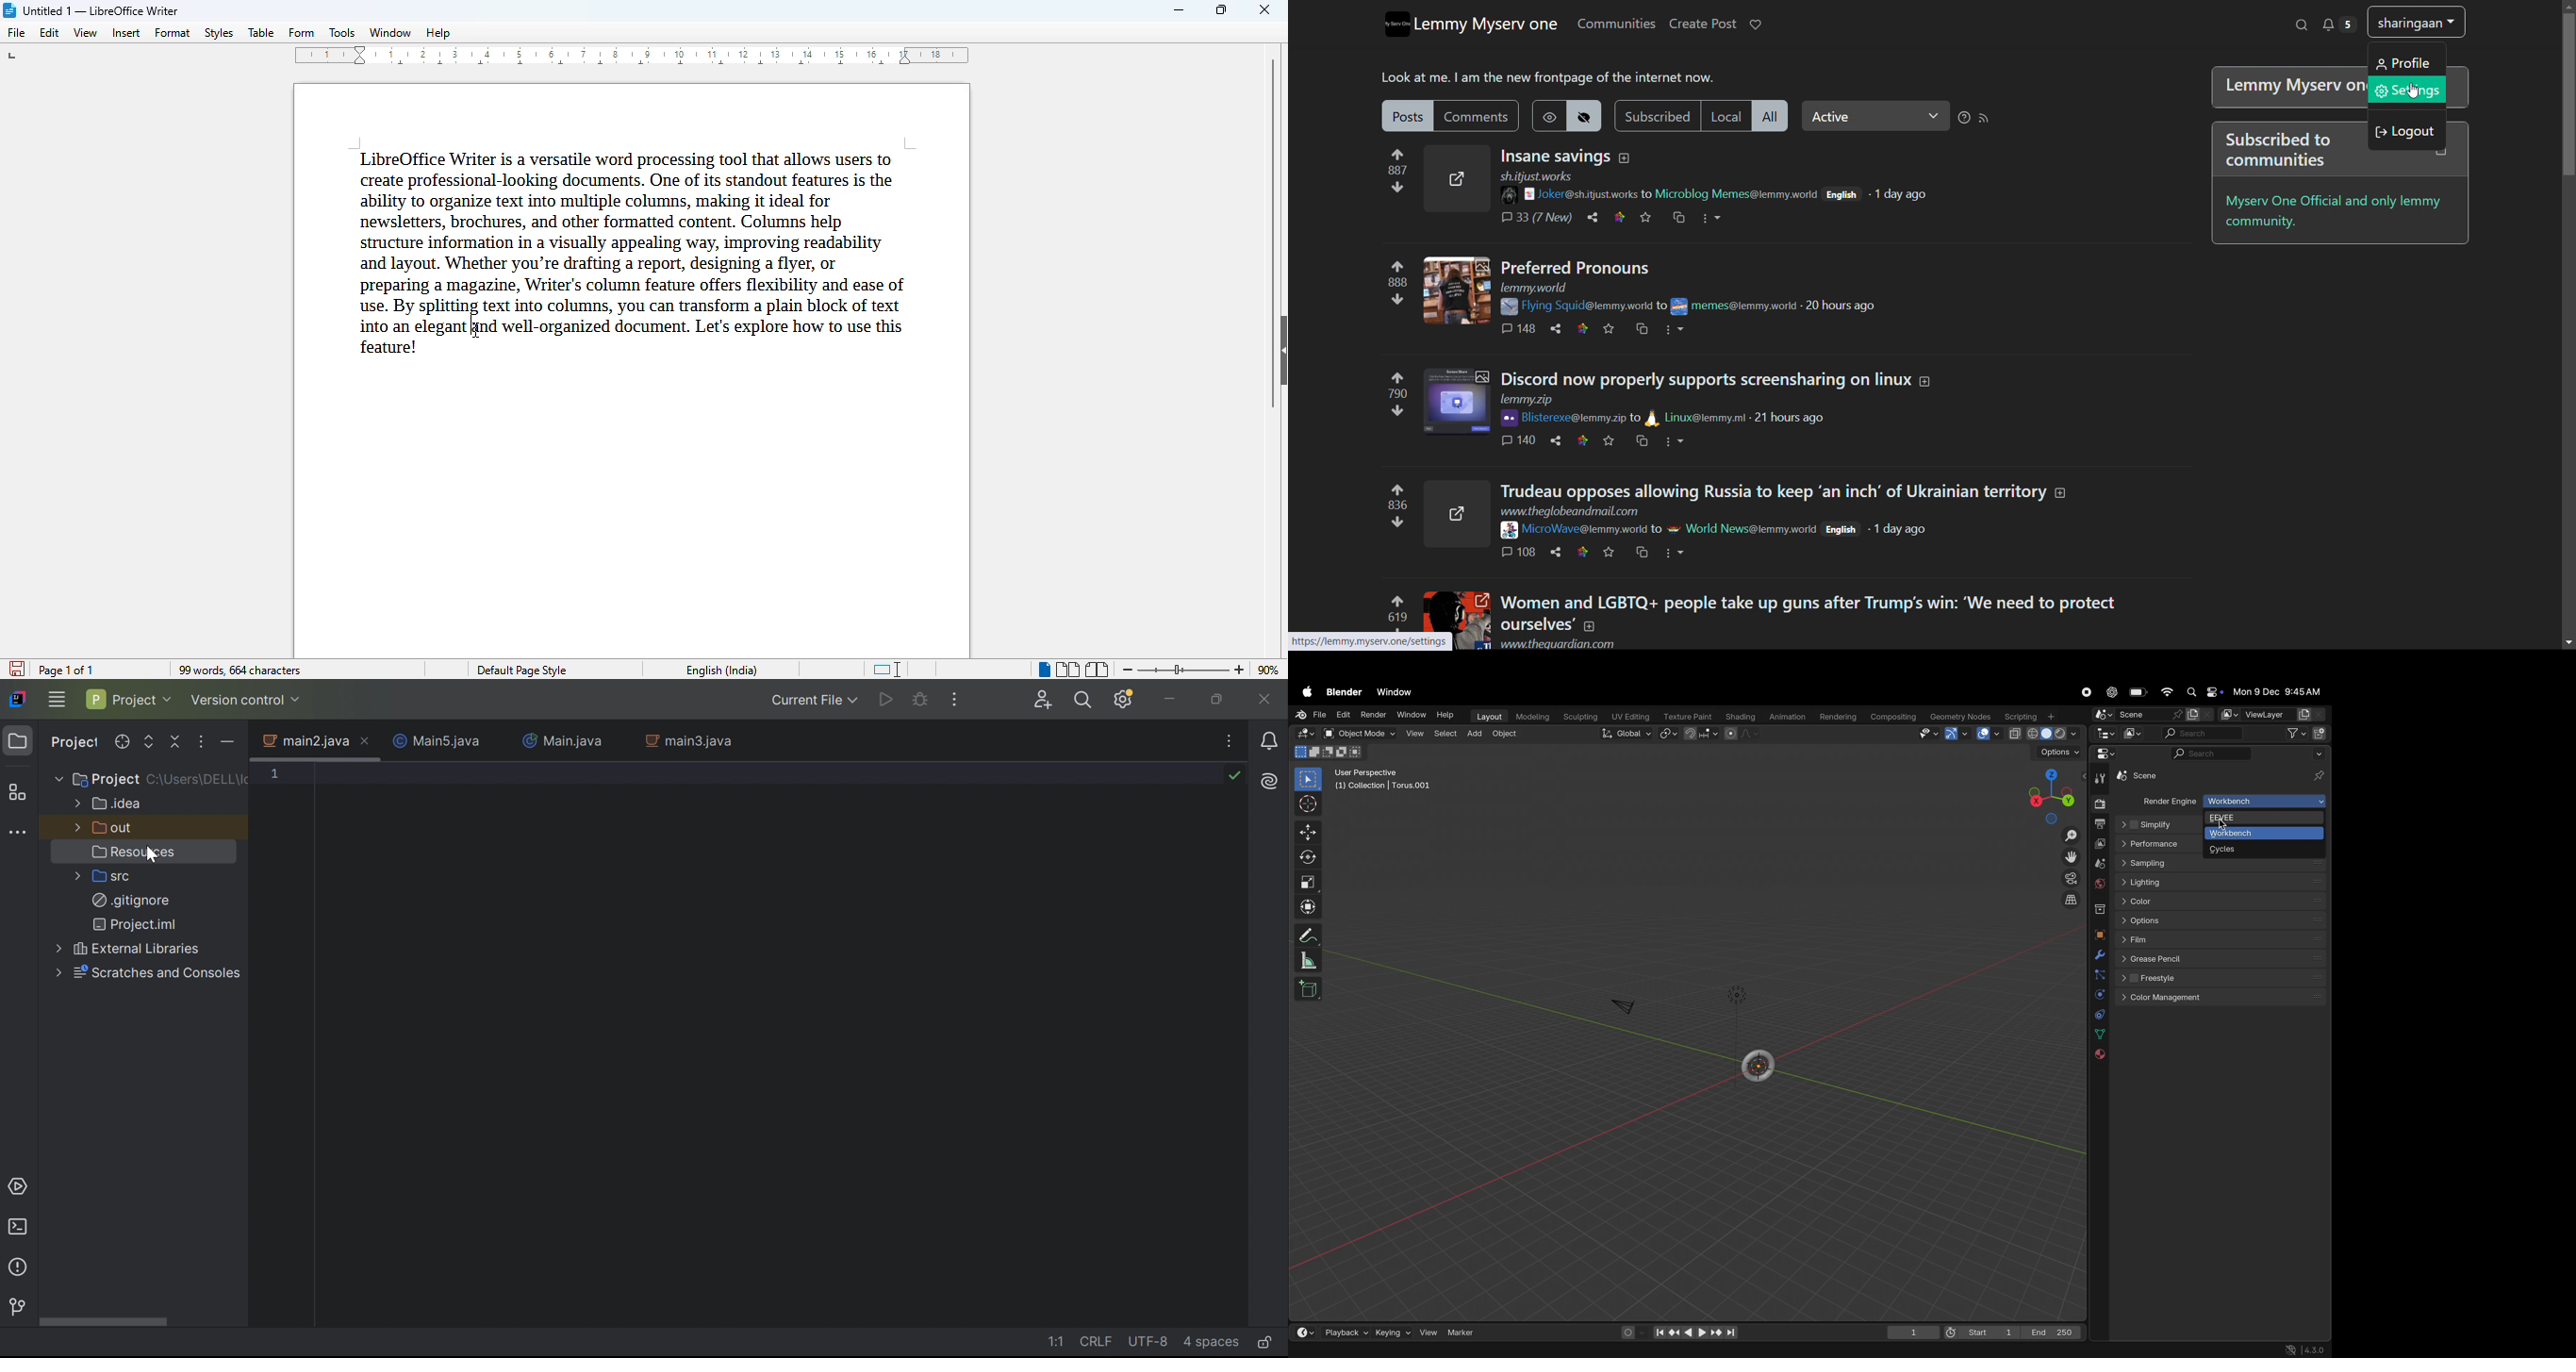  I want to click on view layer, so click(2272, 714).